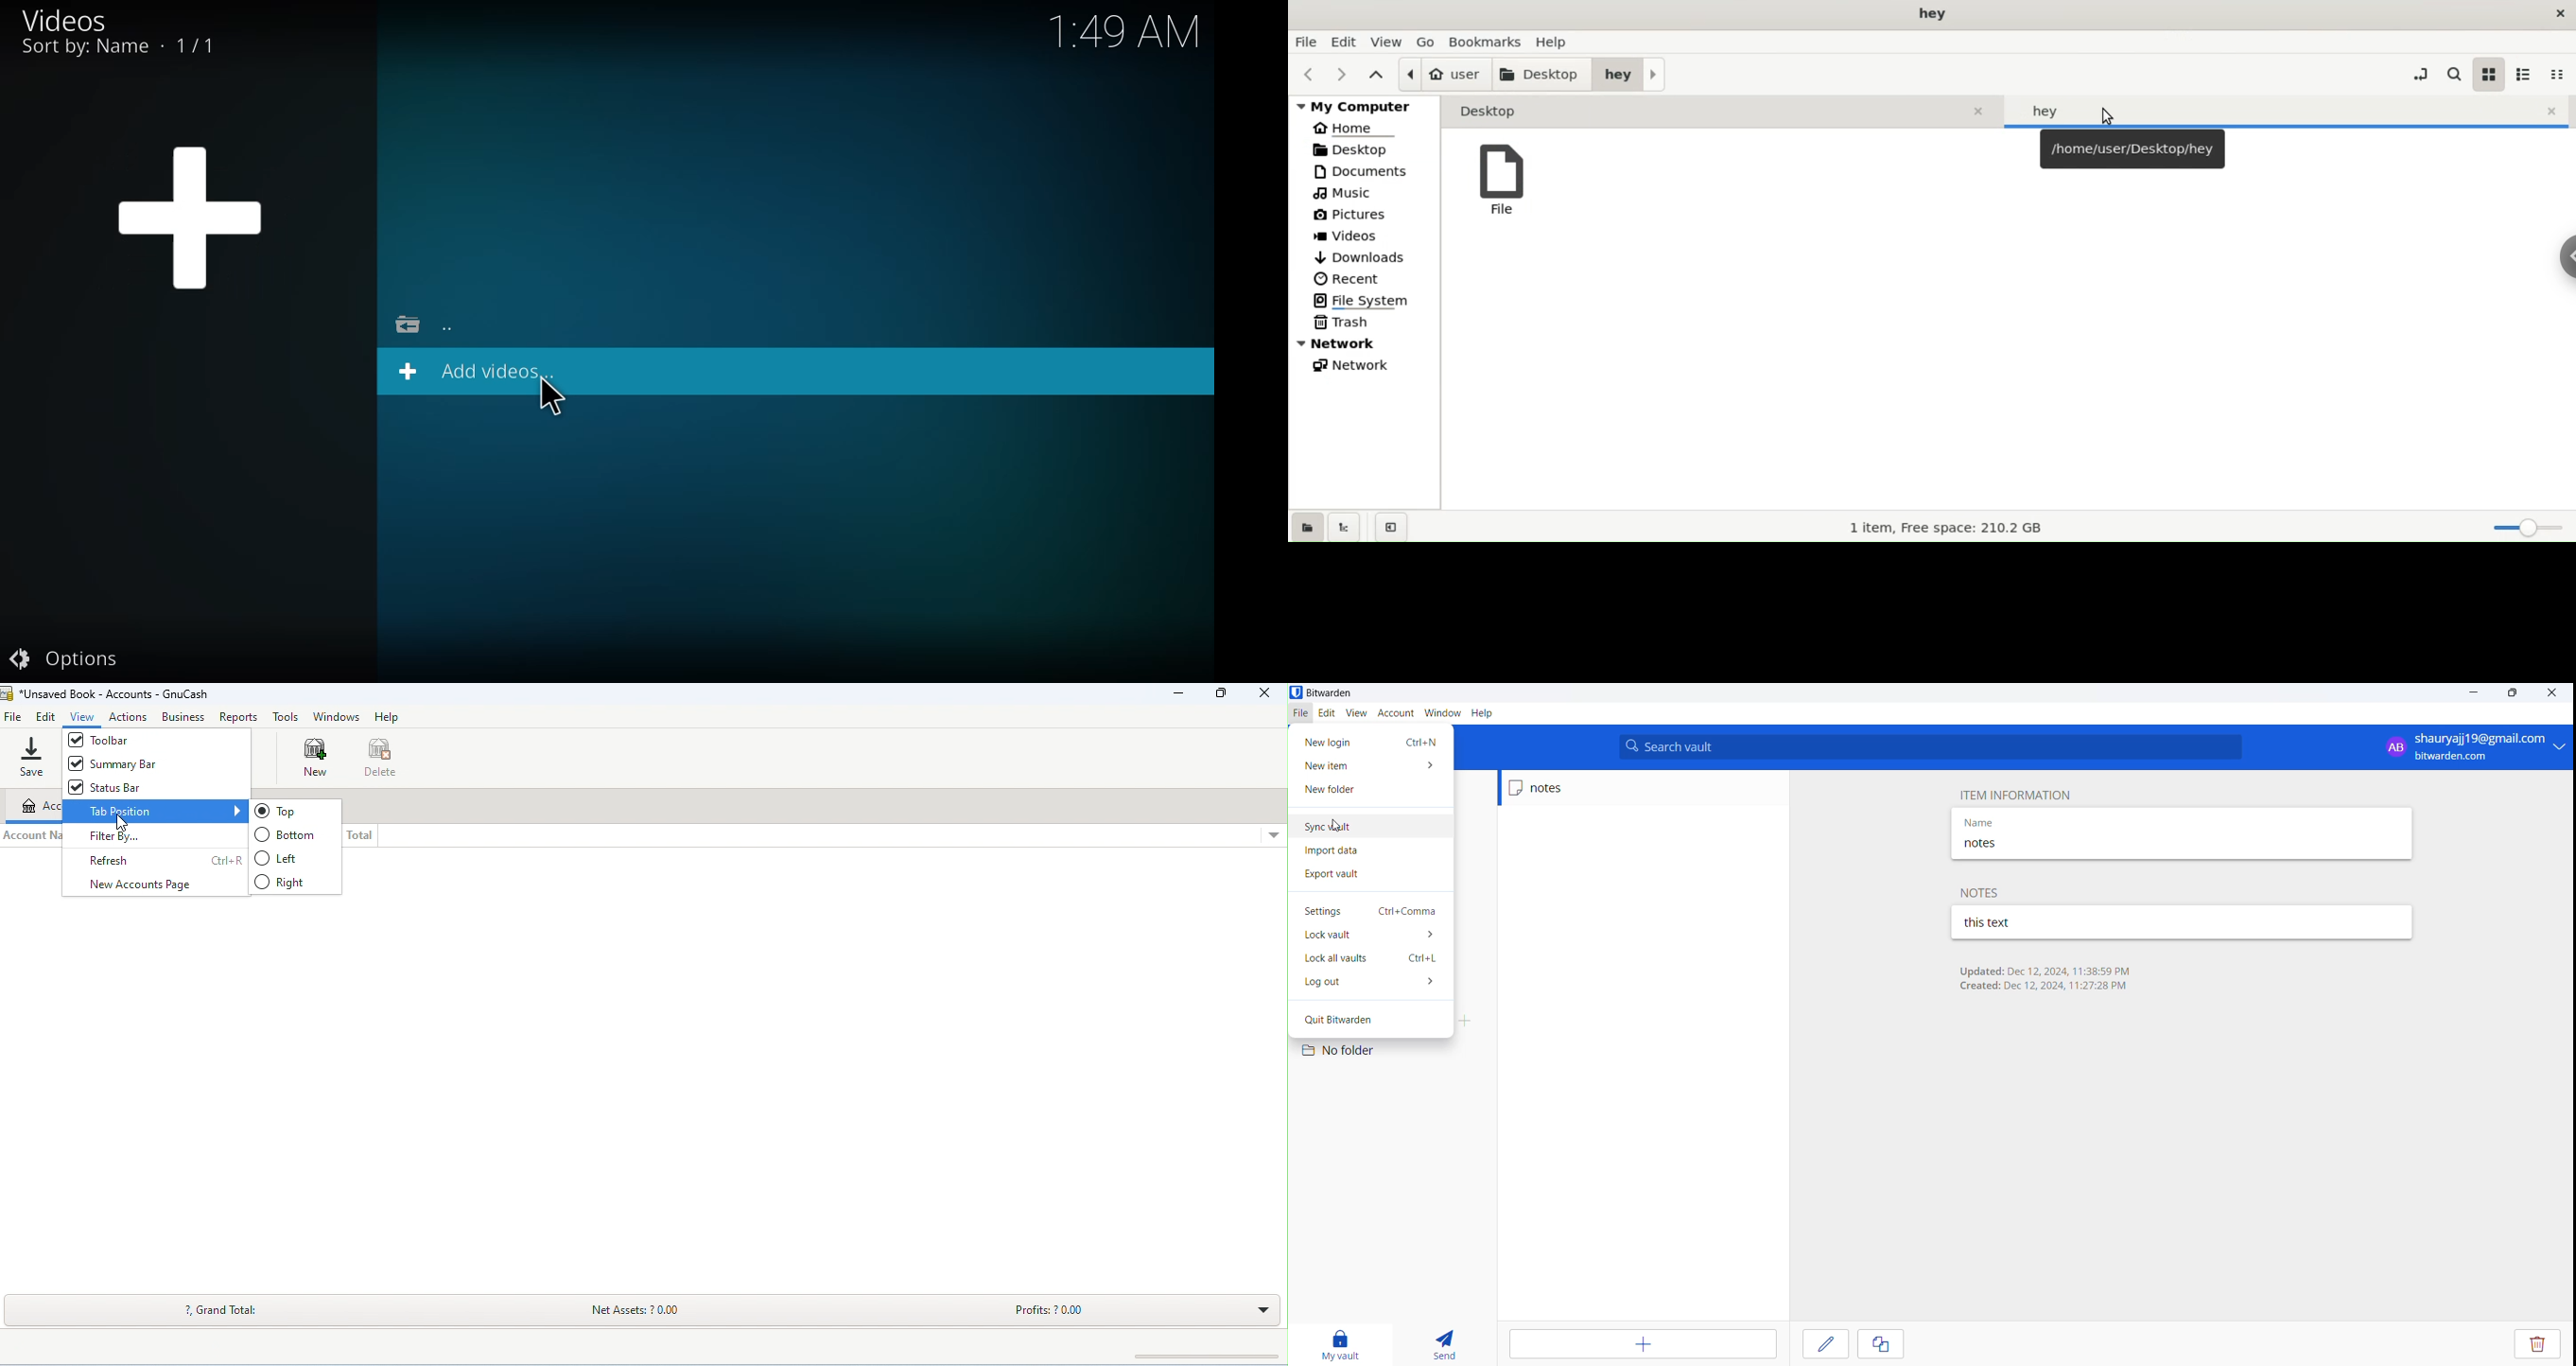 This screenshot has height=1372, width=2576. Describe the element at coordinates (1373, 912) in the screenshot. I see `settings` at that location.